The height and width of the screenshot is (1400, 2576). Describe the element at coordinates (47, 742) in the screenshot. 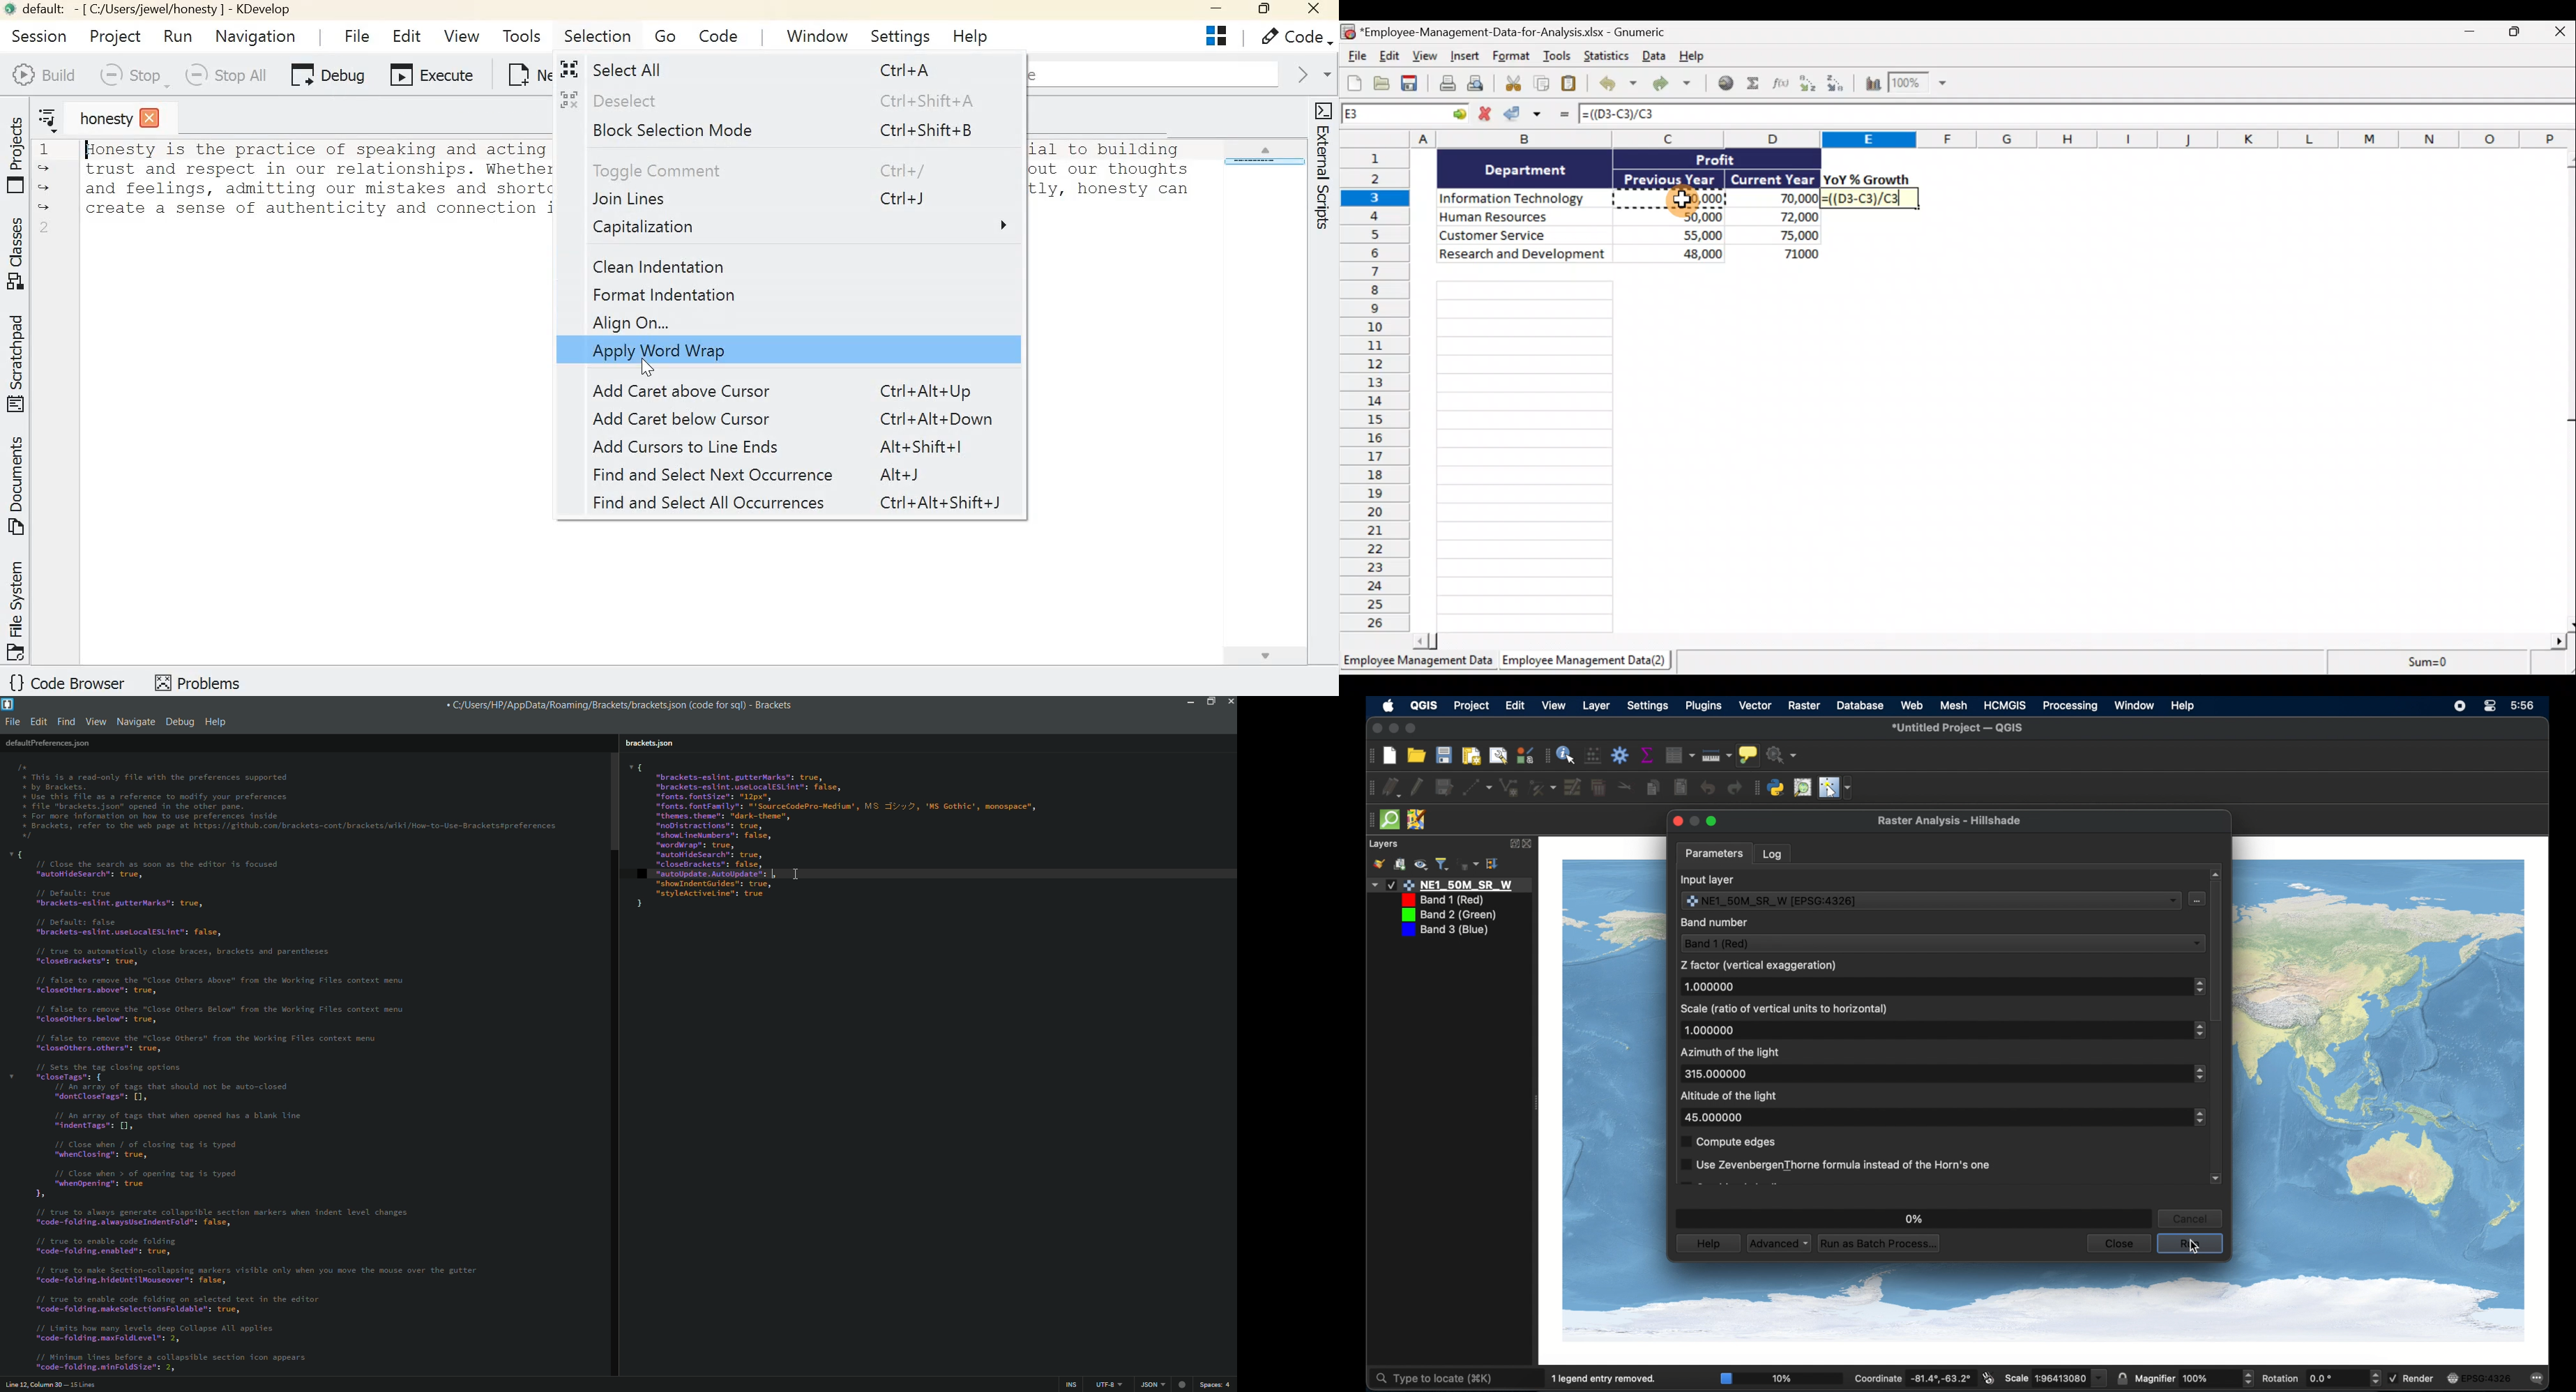

I see `defaultpreferences.json` at that location.